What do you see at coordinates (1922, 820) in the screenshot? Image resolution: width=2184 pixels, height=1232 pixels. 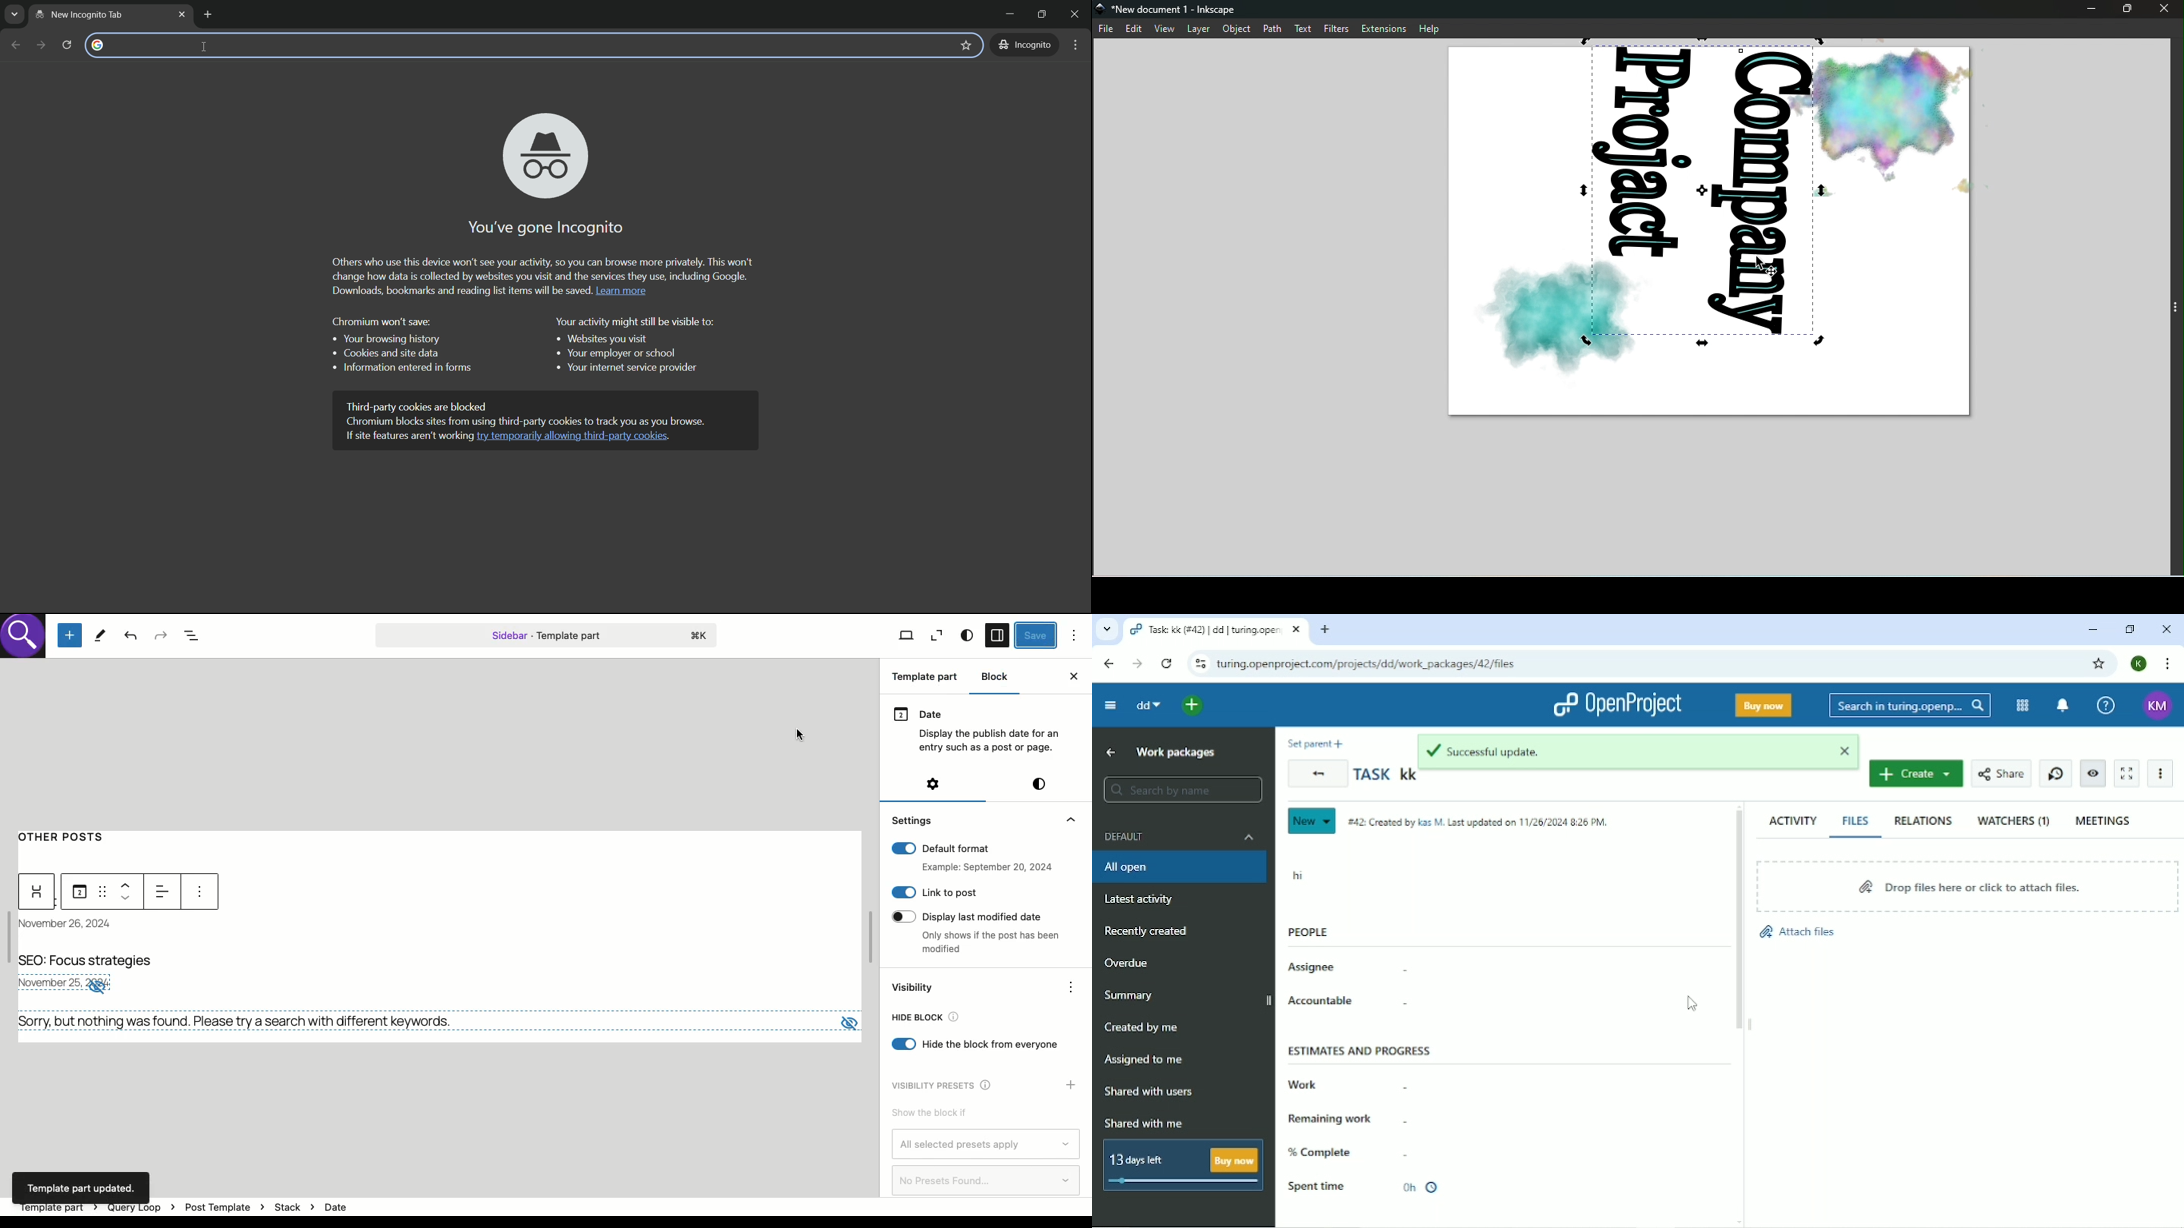 I see `Relations` at bounding box center [1922, 820].